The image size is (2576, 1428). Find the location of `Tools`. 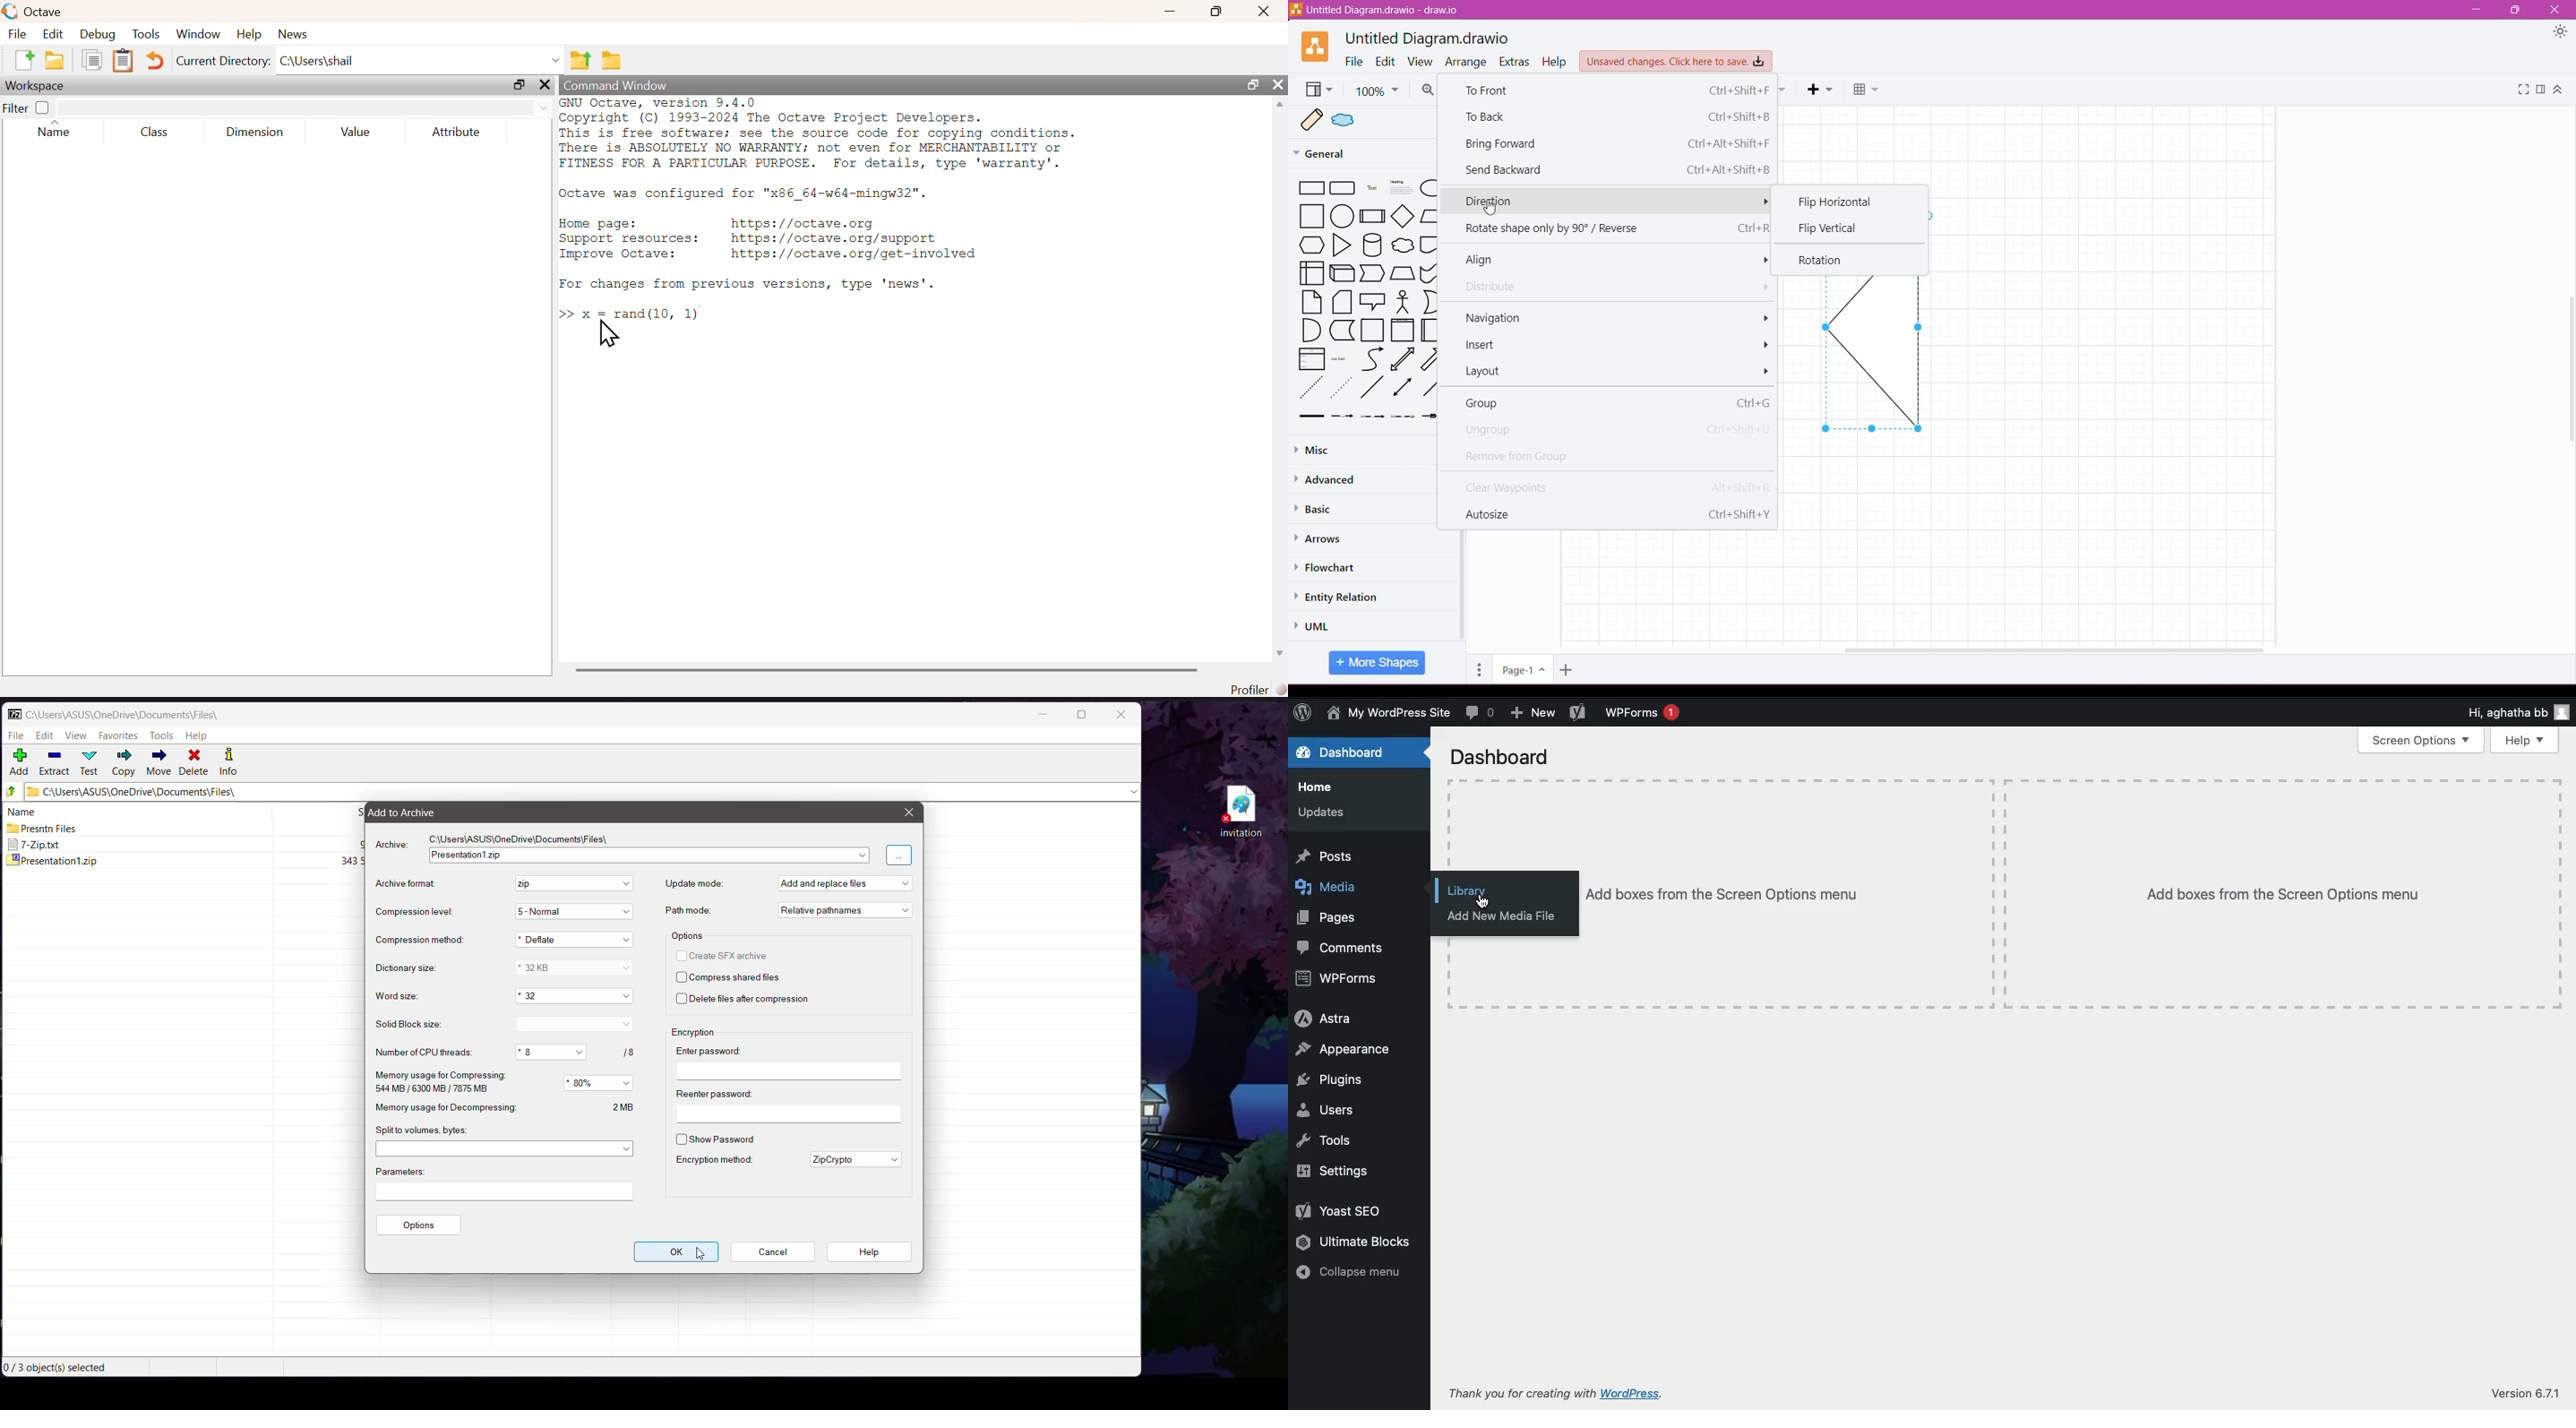

Tools is located at coordinates (161, 736).